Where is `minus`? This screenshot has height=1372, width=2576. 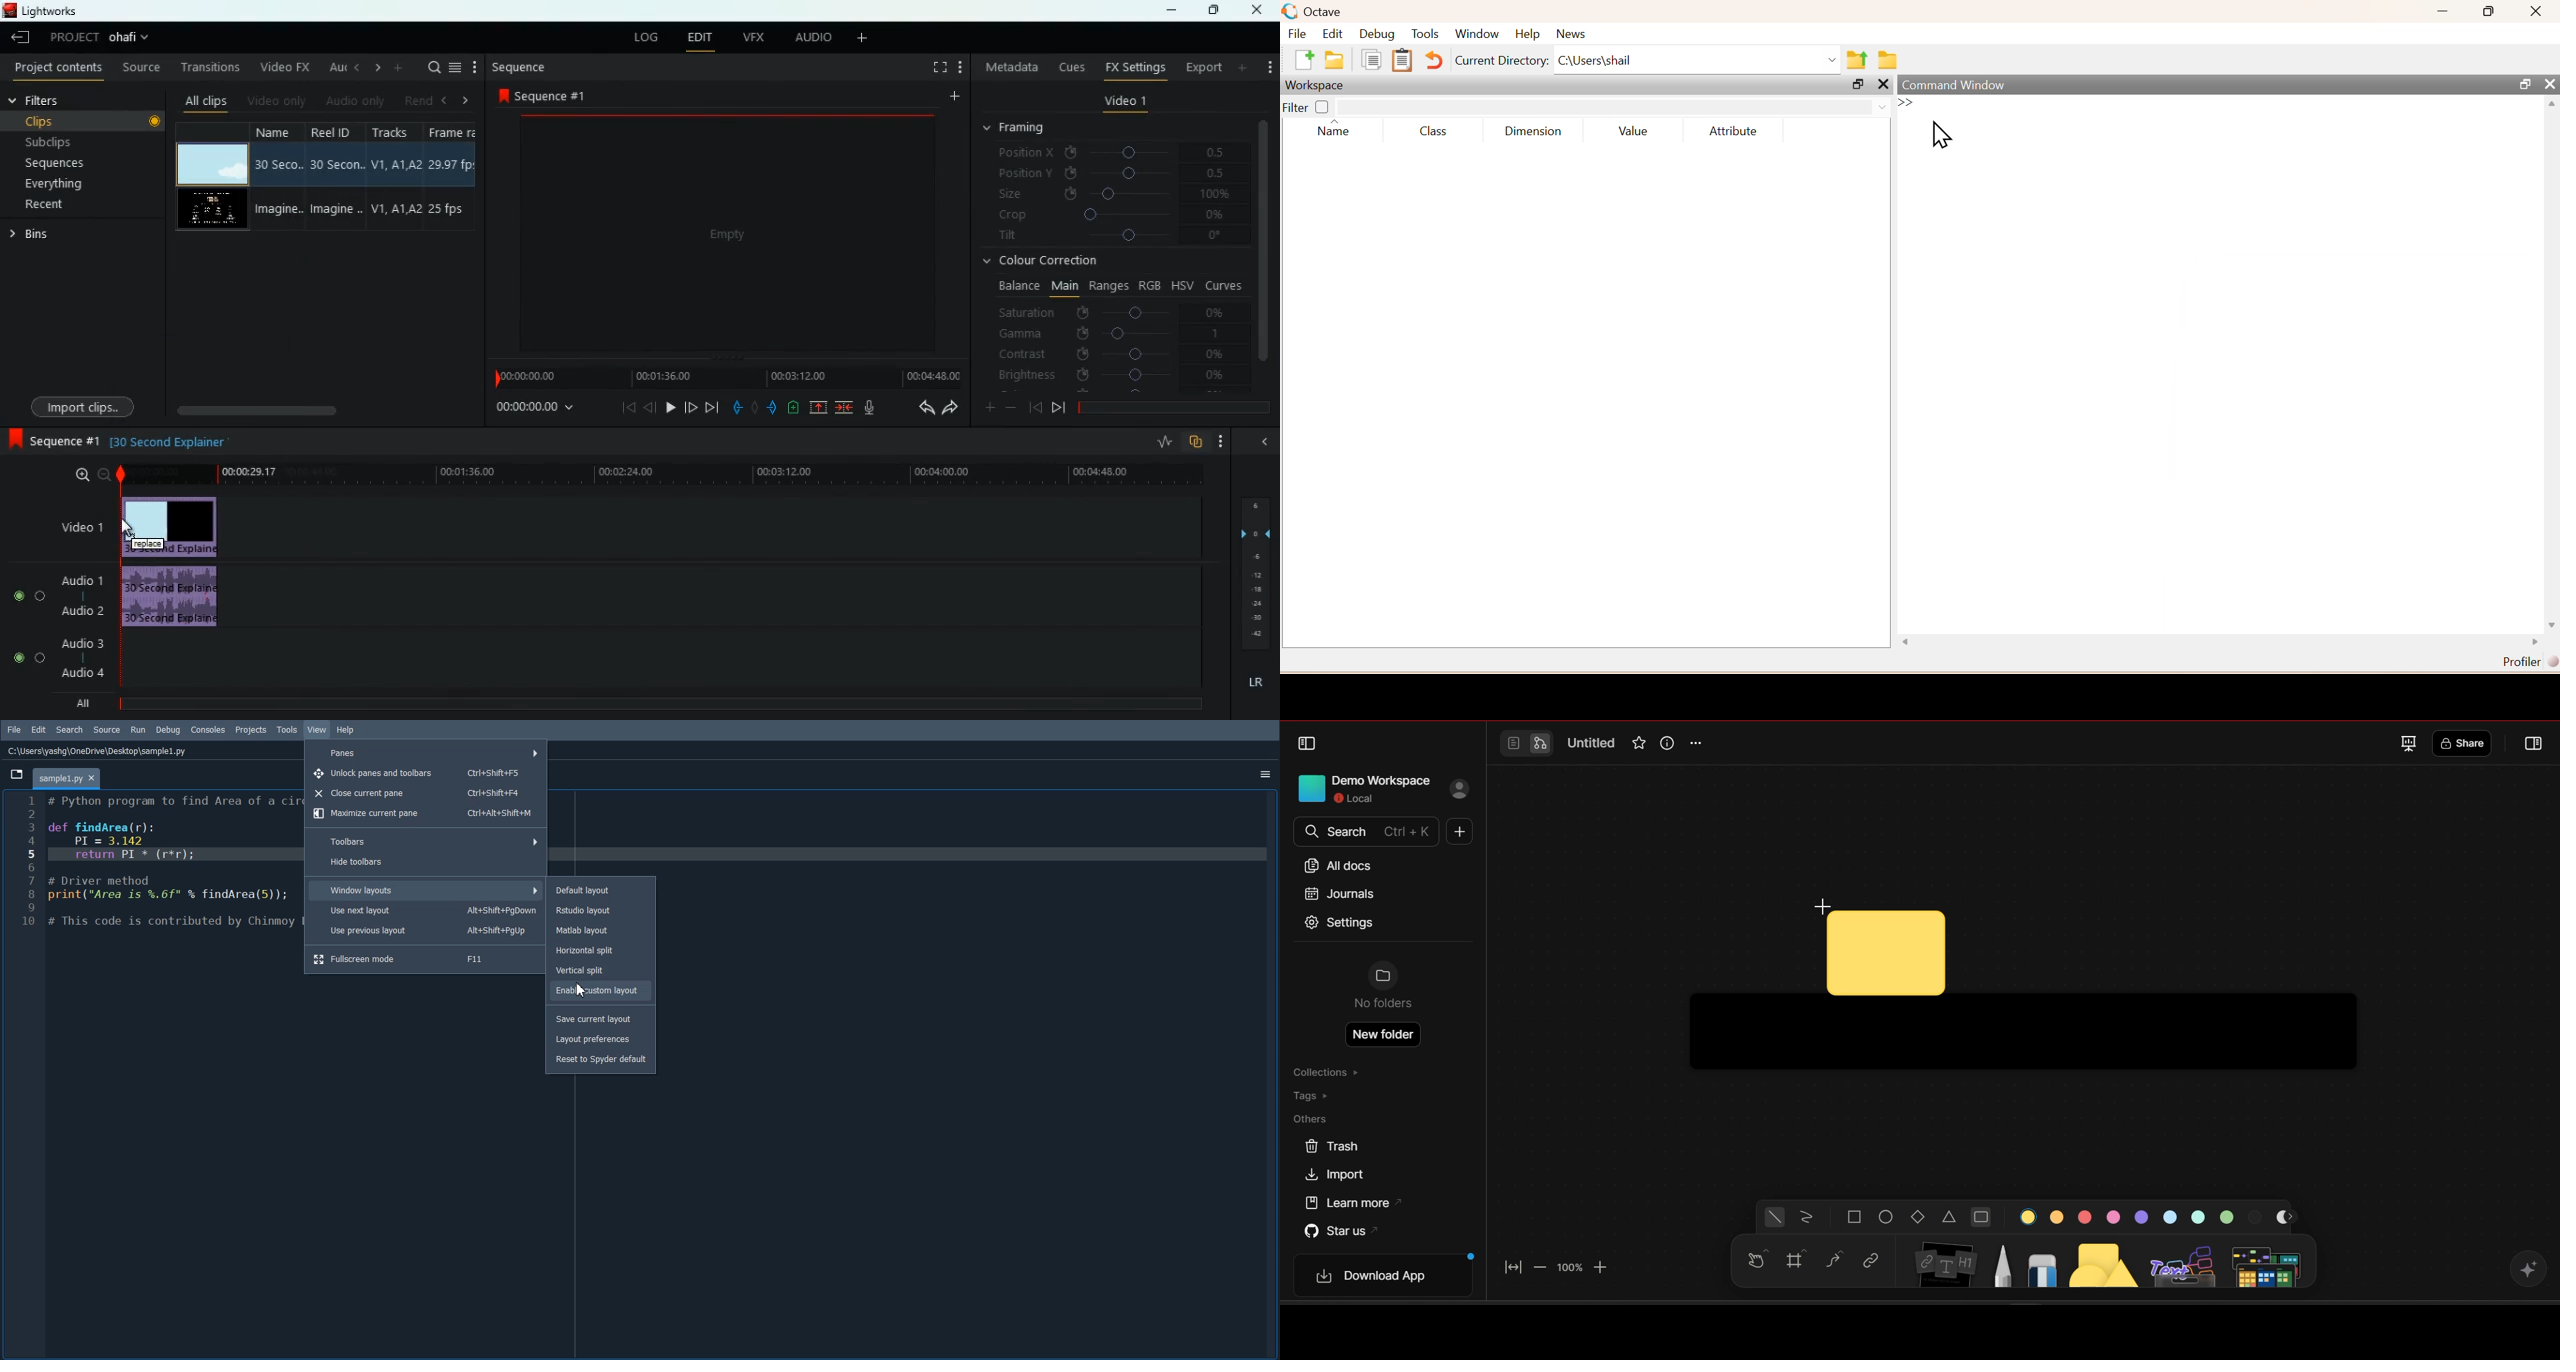
minus is located at coordinates (1011, 407).